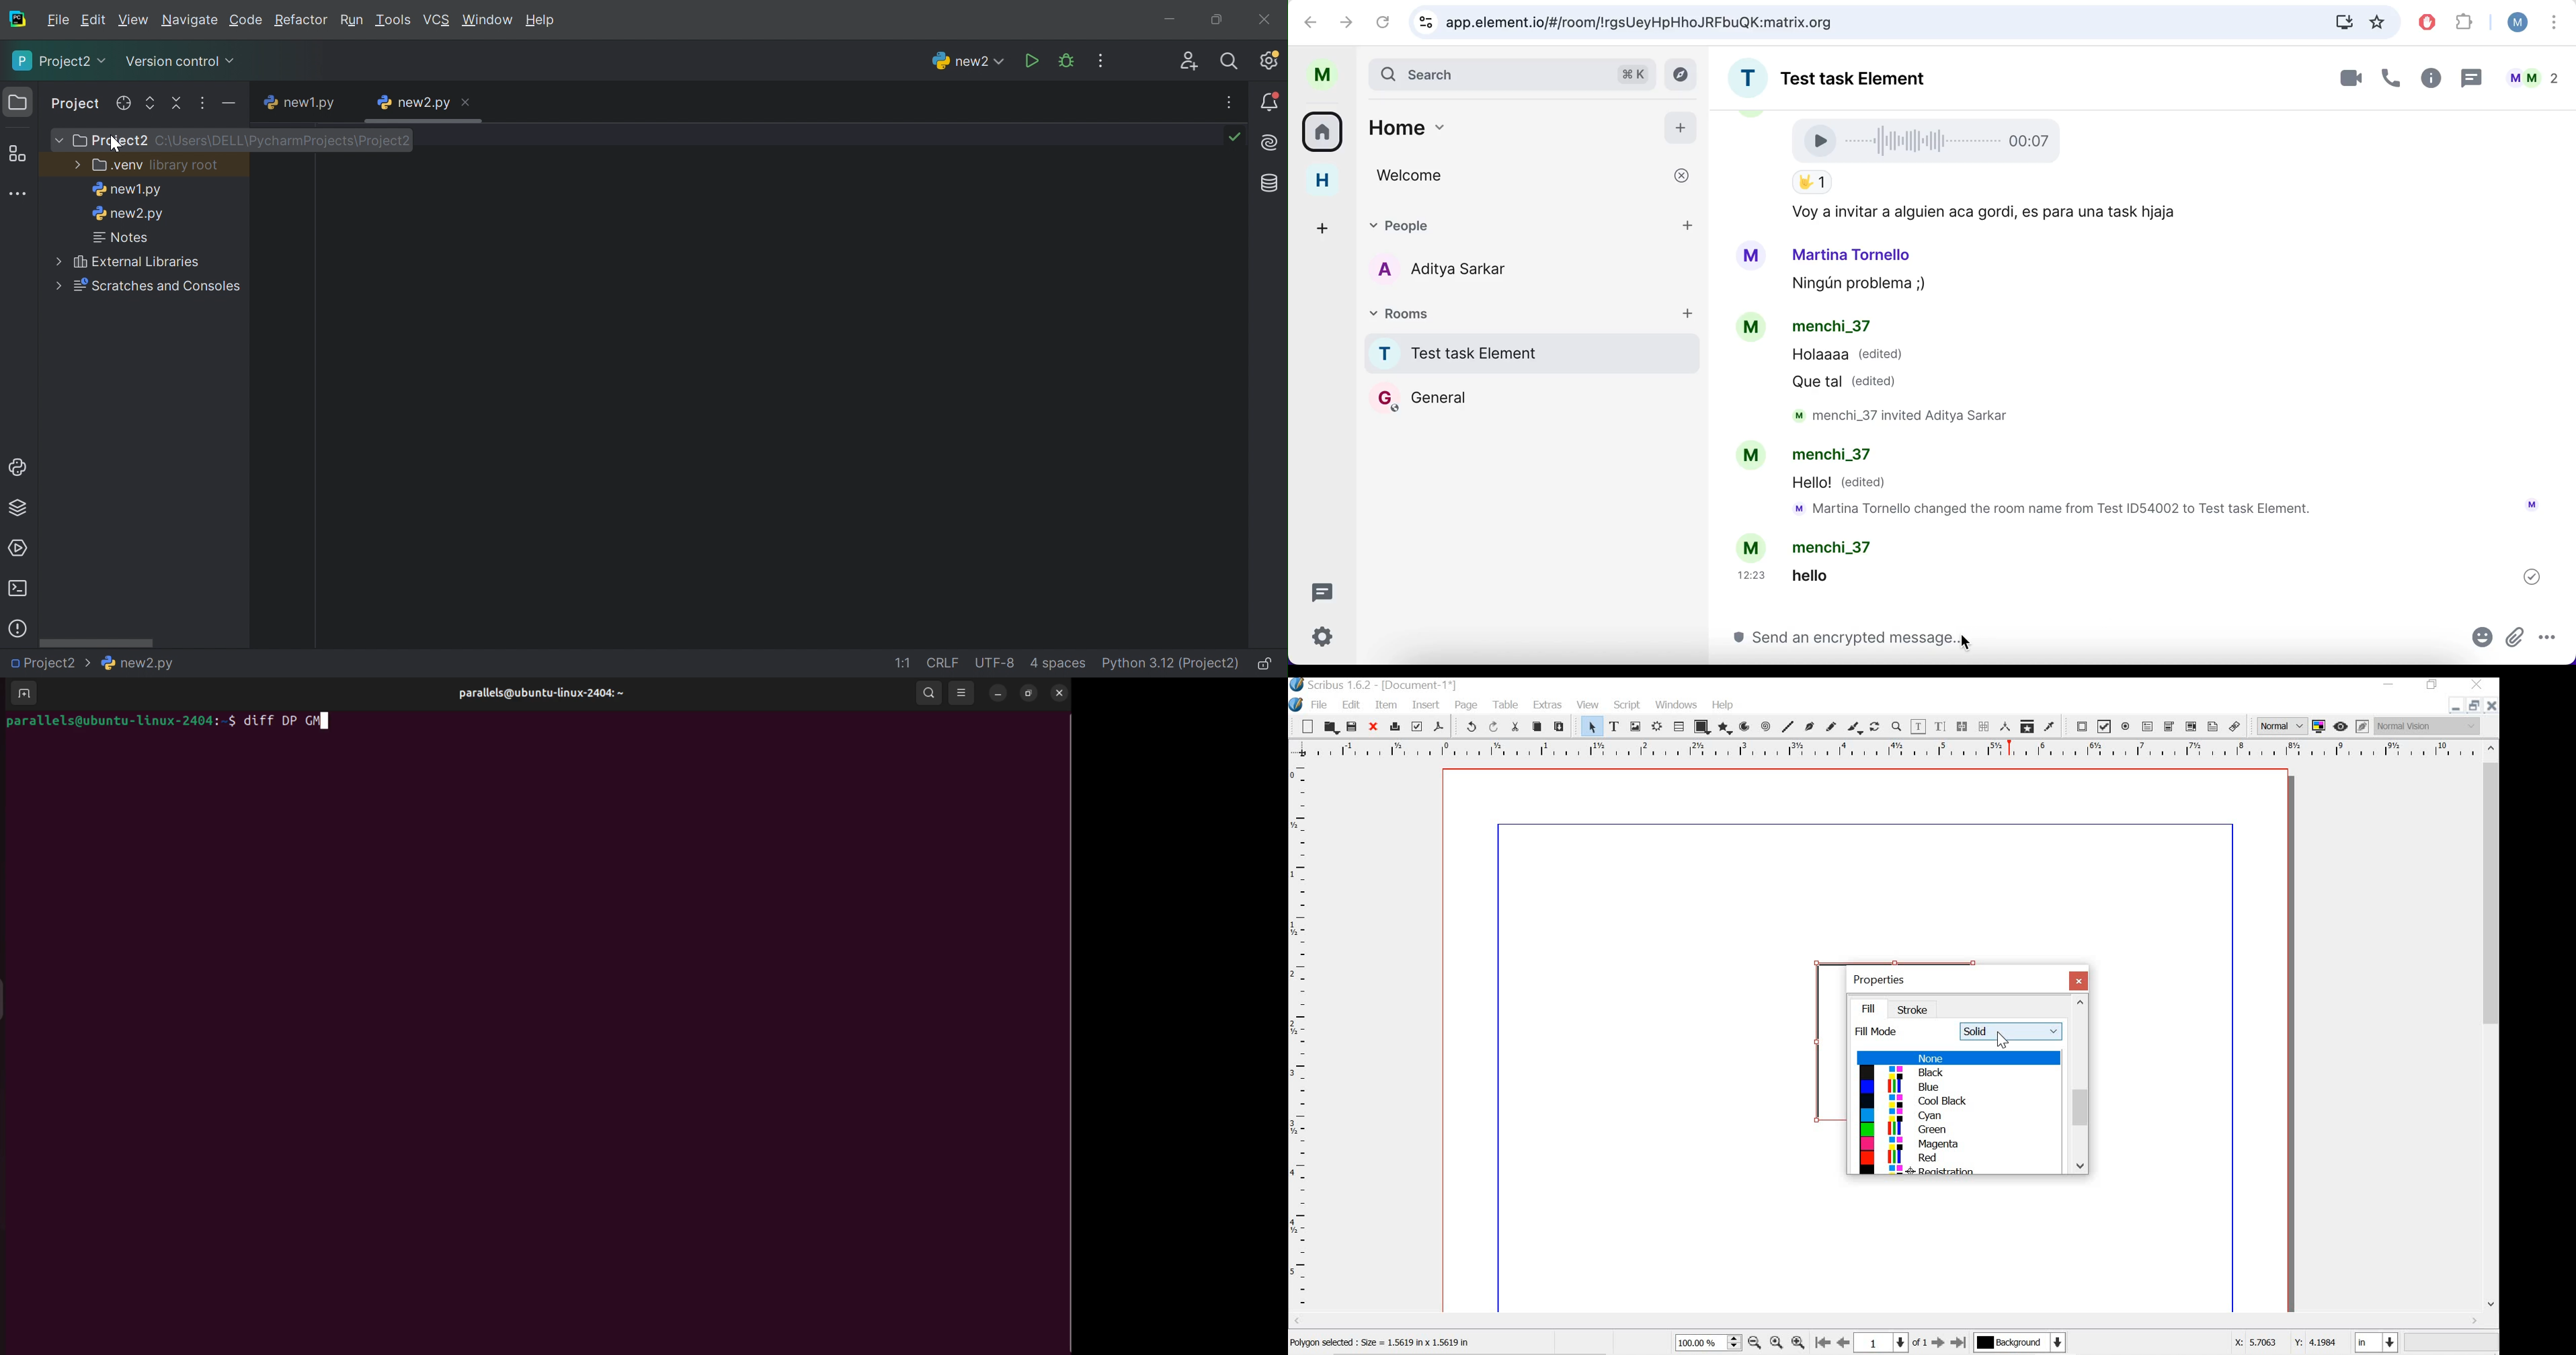 This screenshot has width=2576, height=1372. I want to click on help, so click(1721, 703).